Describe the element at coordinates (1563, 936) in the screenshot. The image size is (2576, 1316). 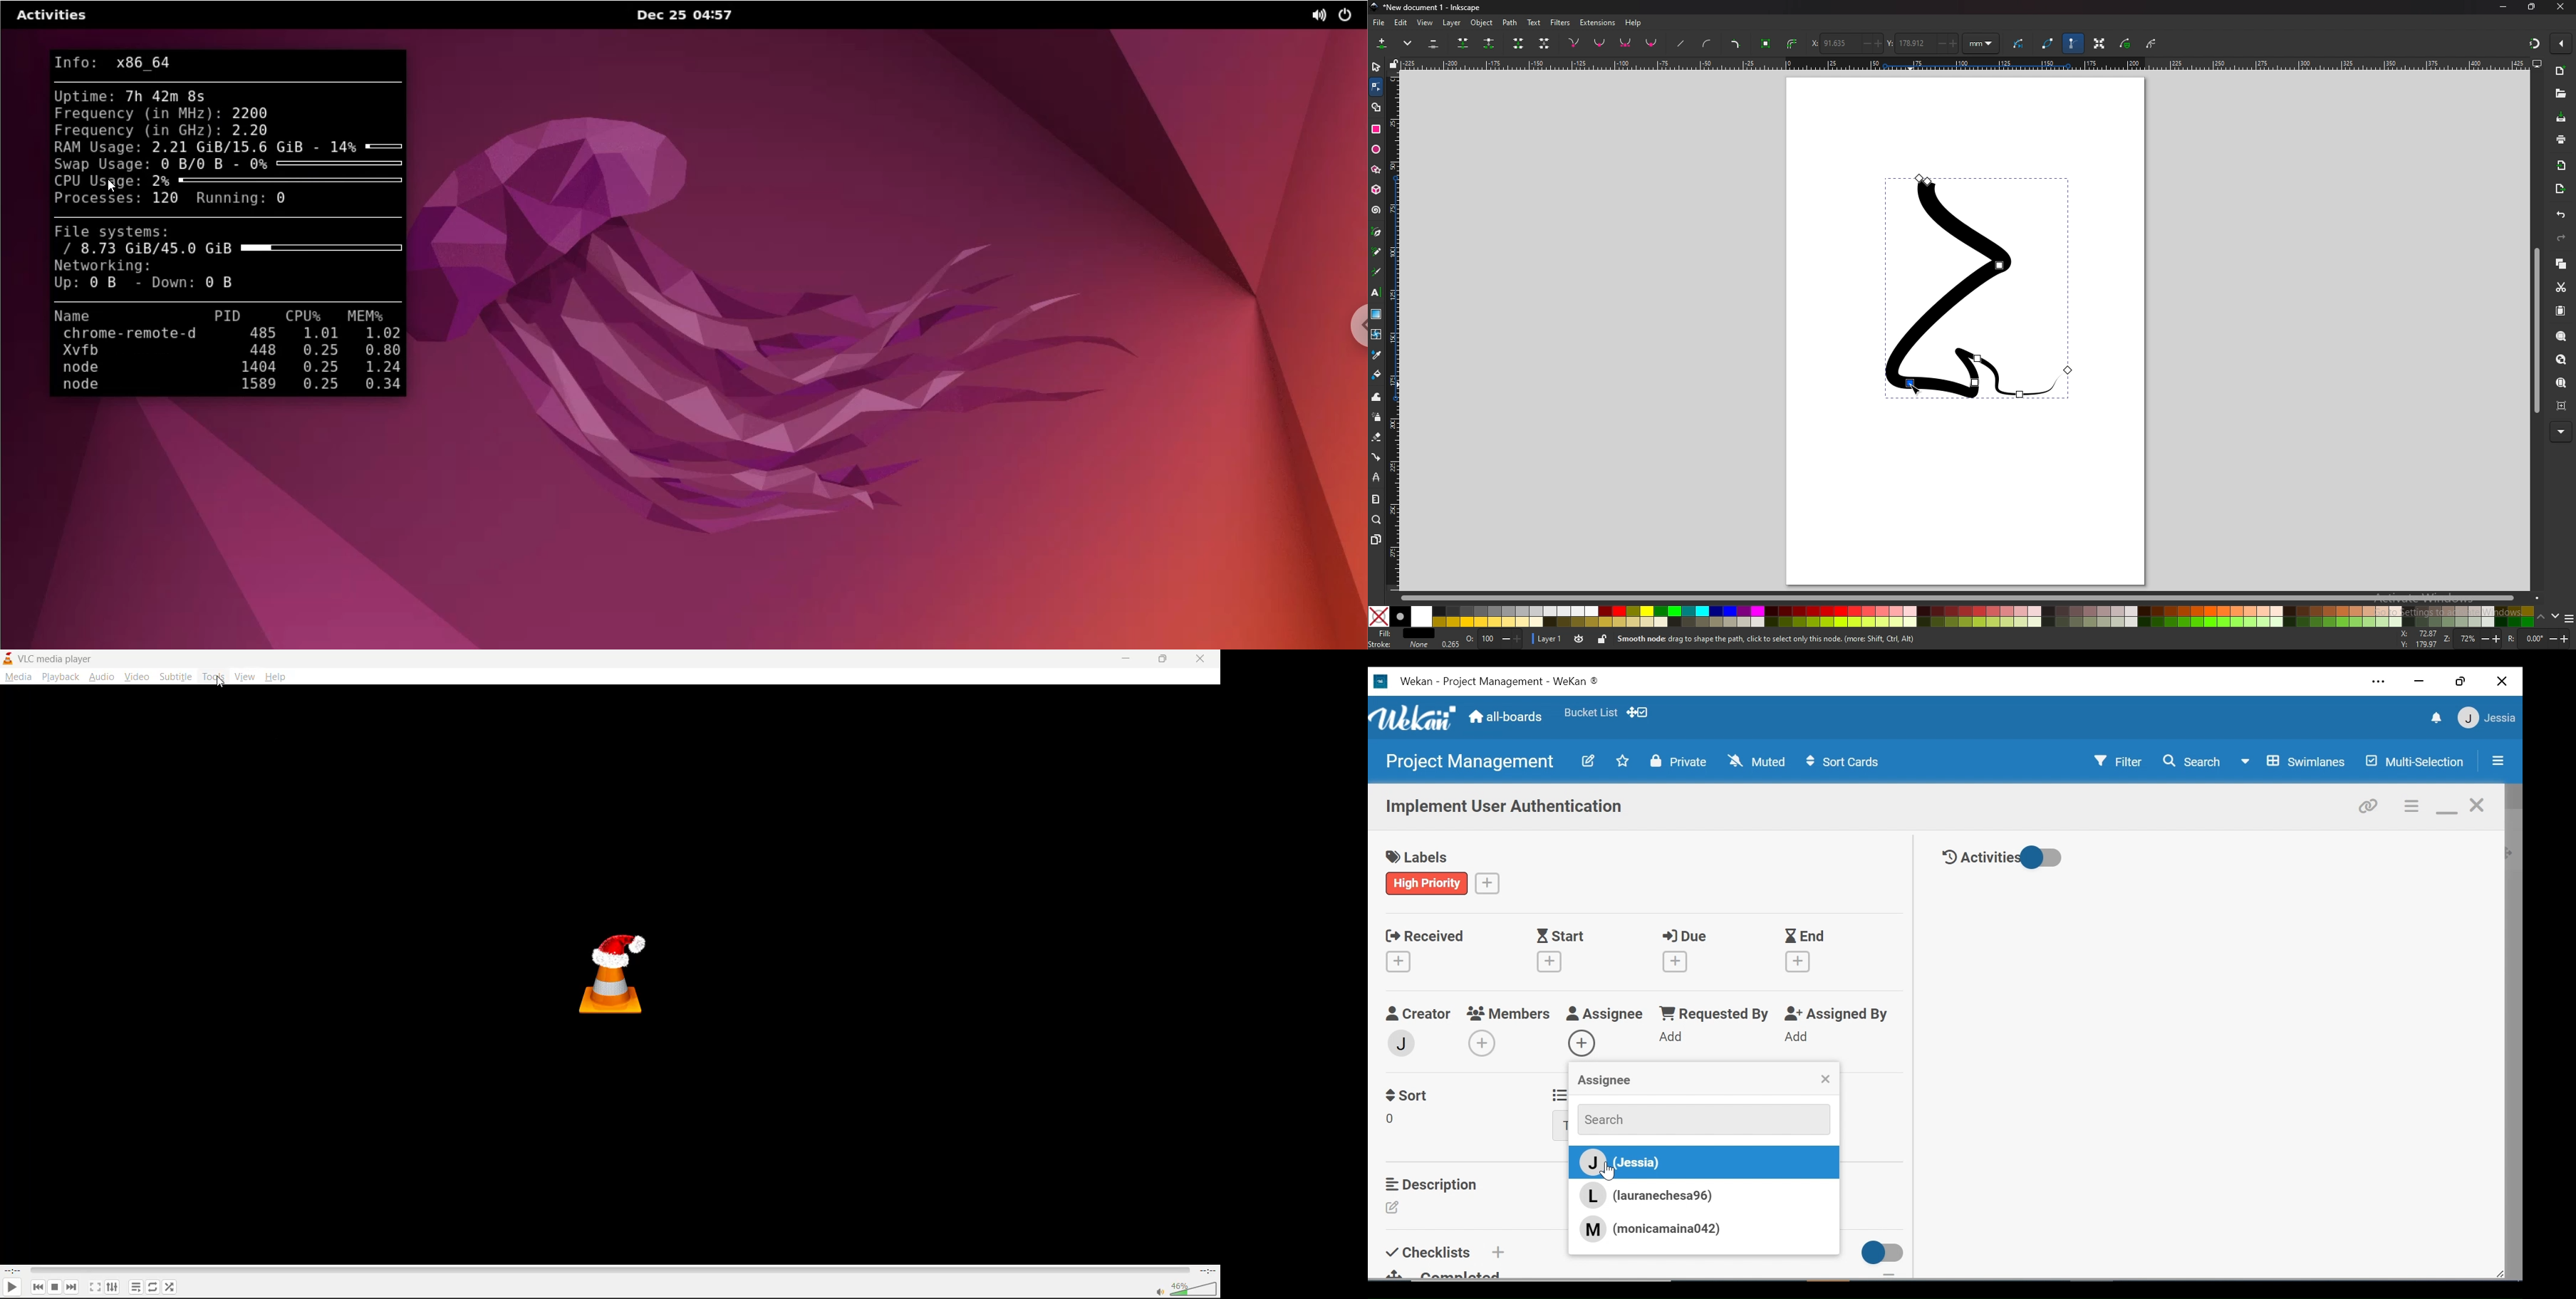
I see `Start Date` at that location.